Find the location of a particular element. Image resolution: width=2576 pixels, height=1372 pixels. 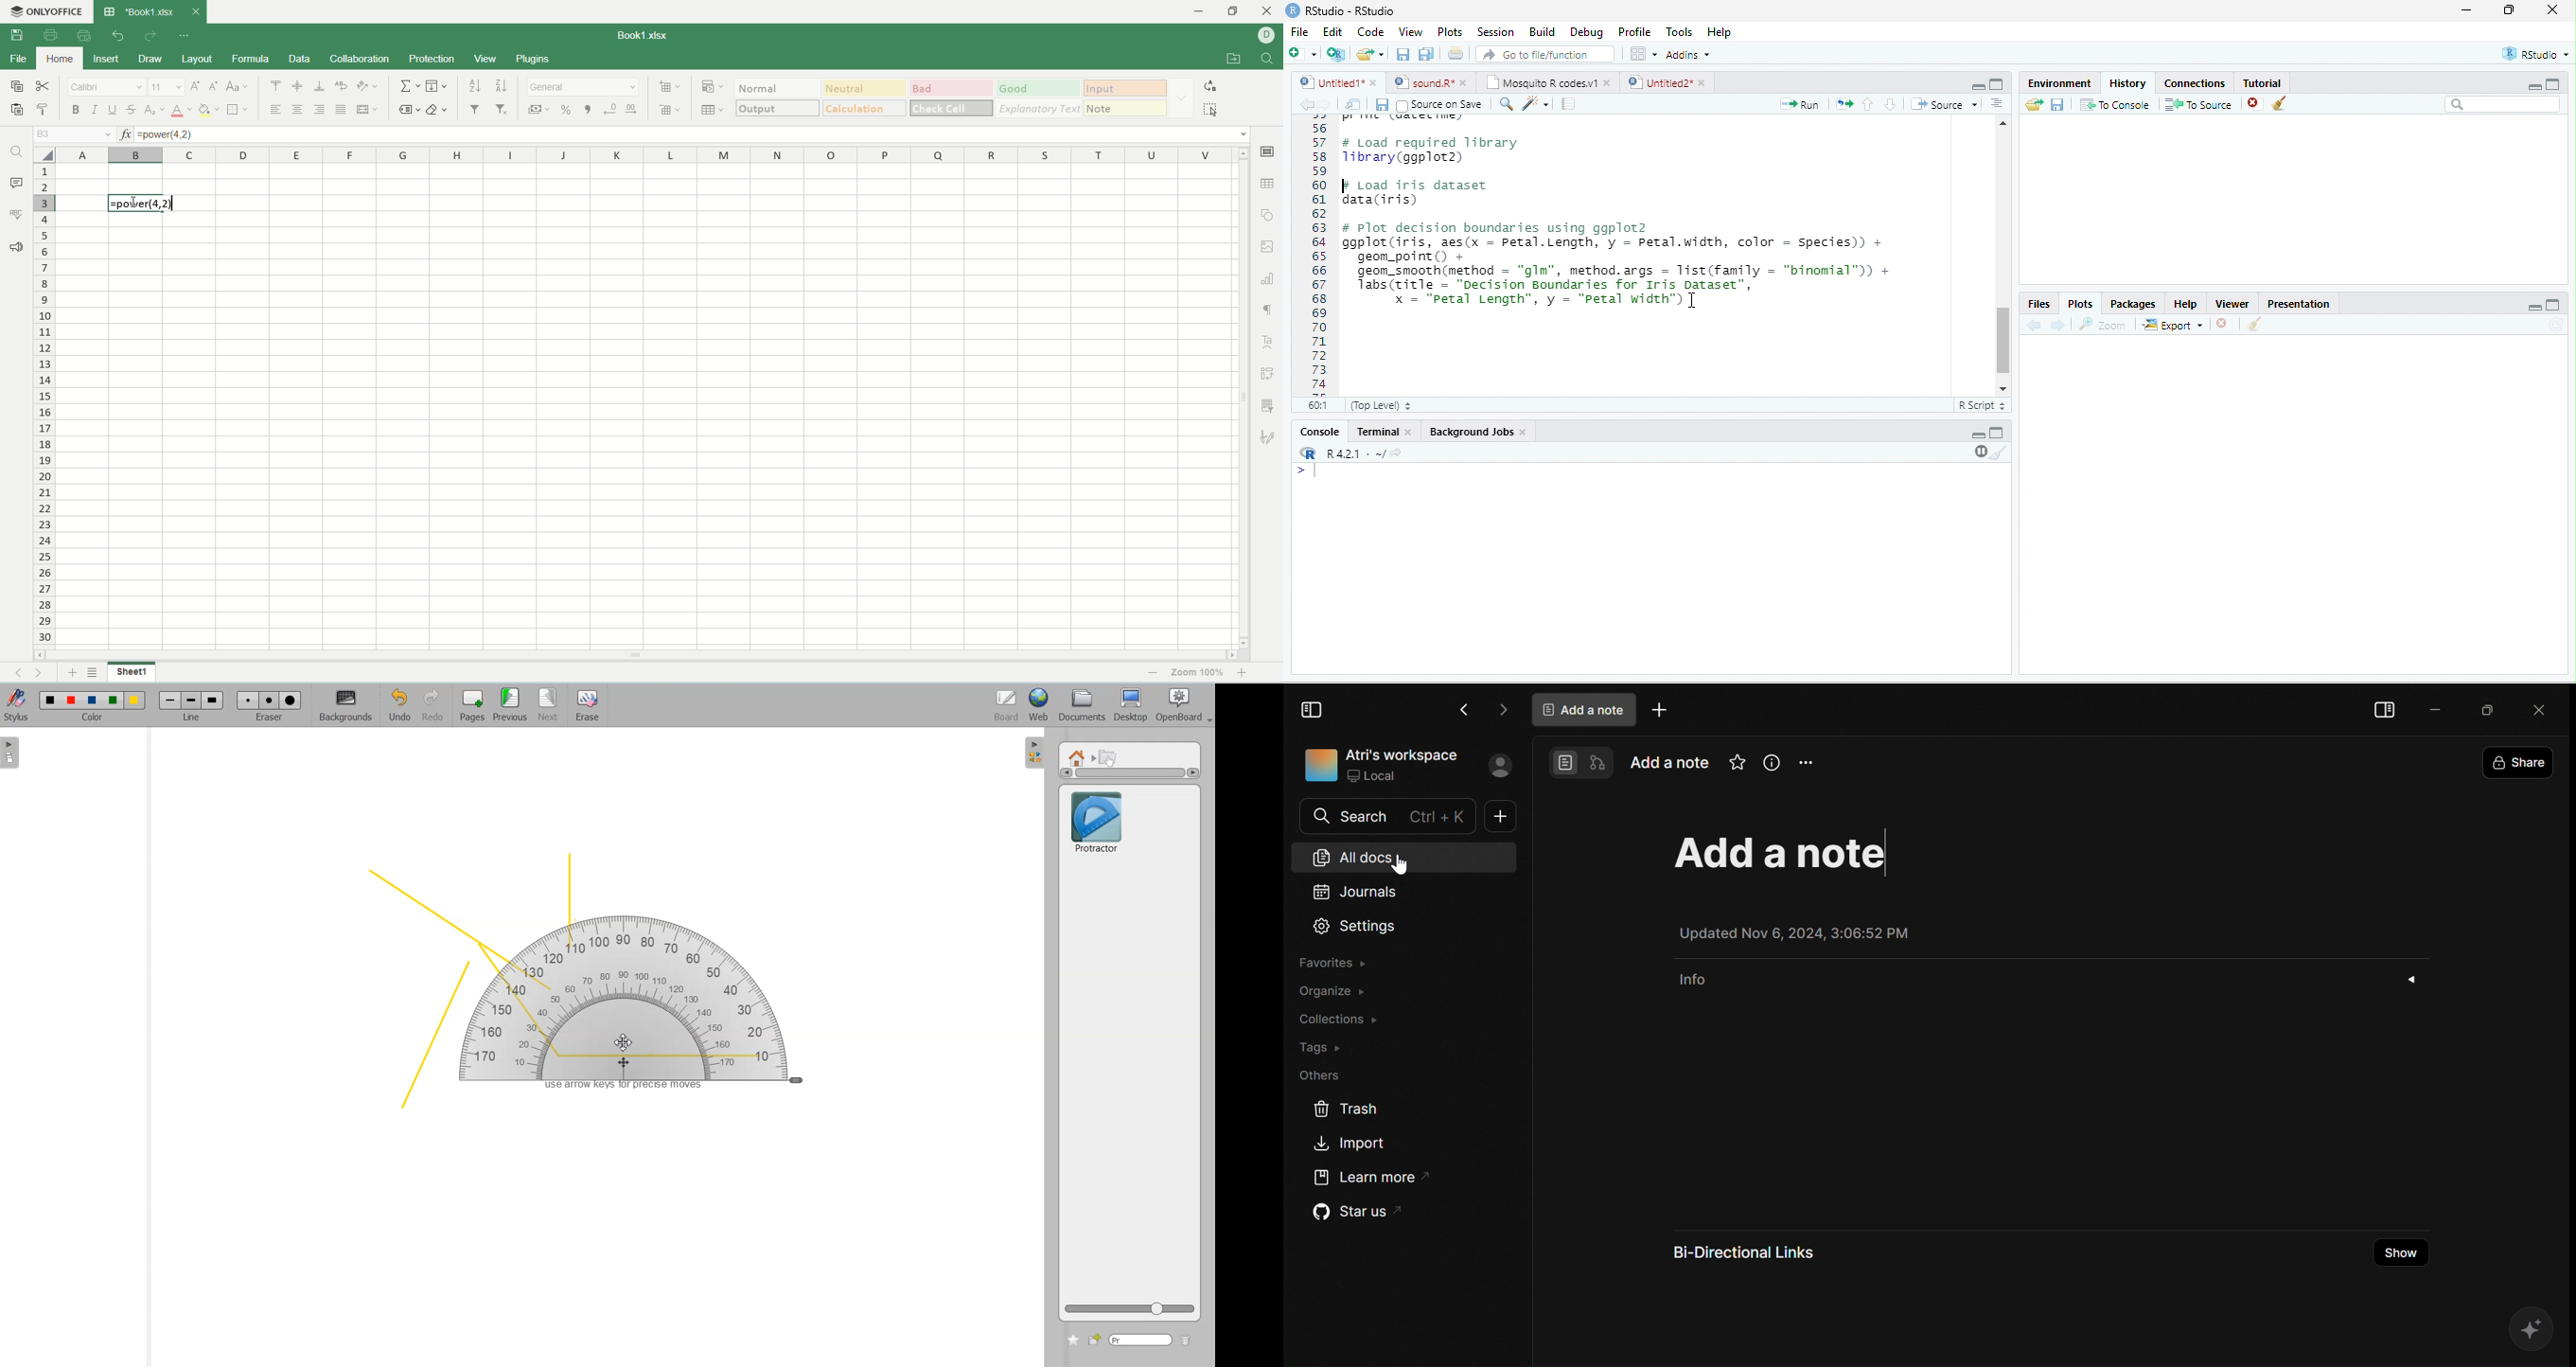

minimize is located at coordinates (1978, 87).